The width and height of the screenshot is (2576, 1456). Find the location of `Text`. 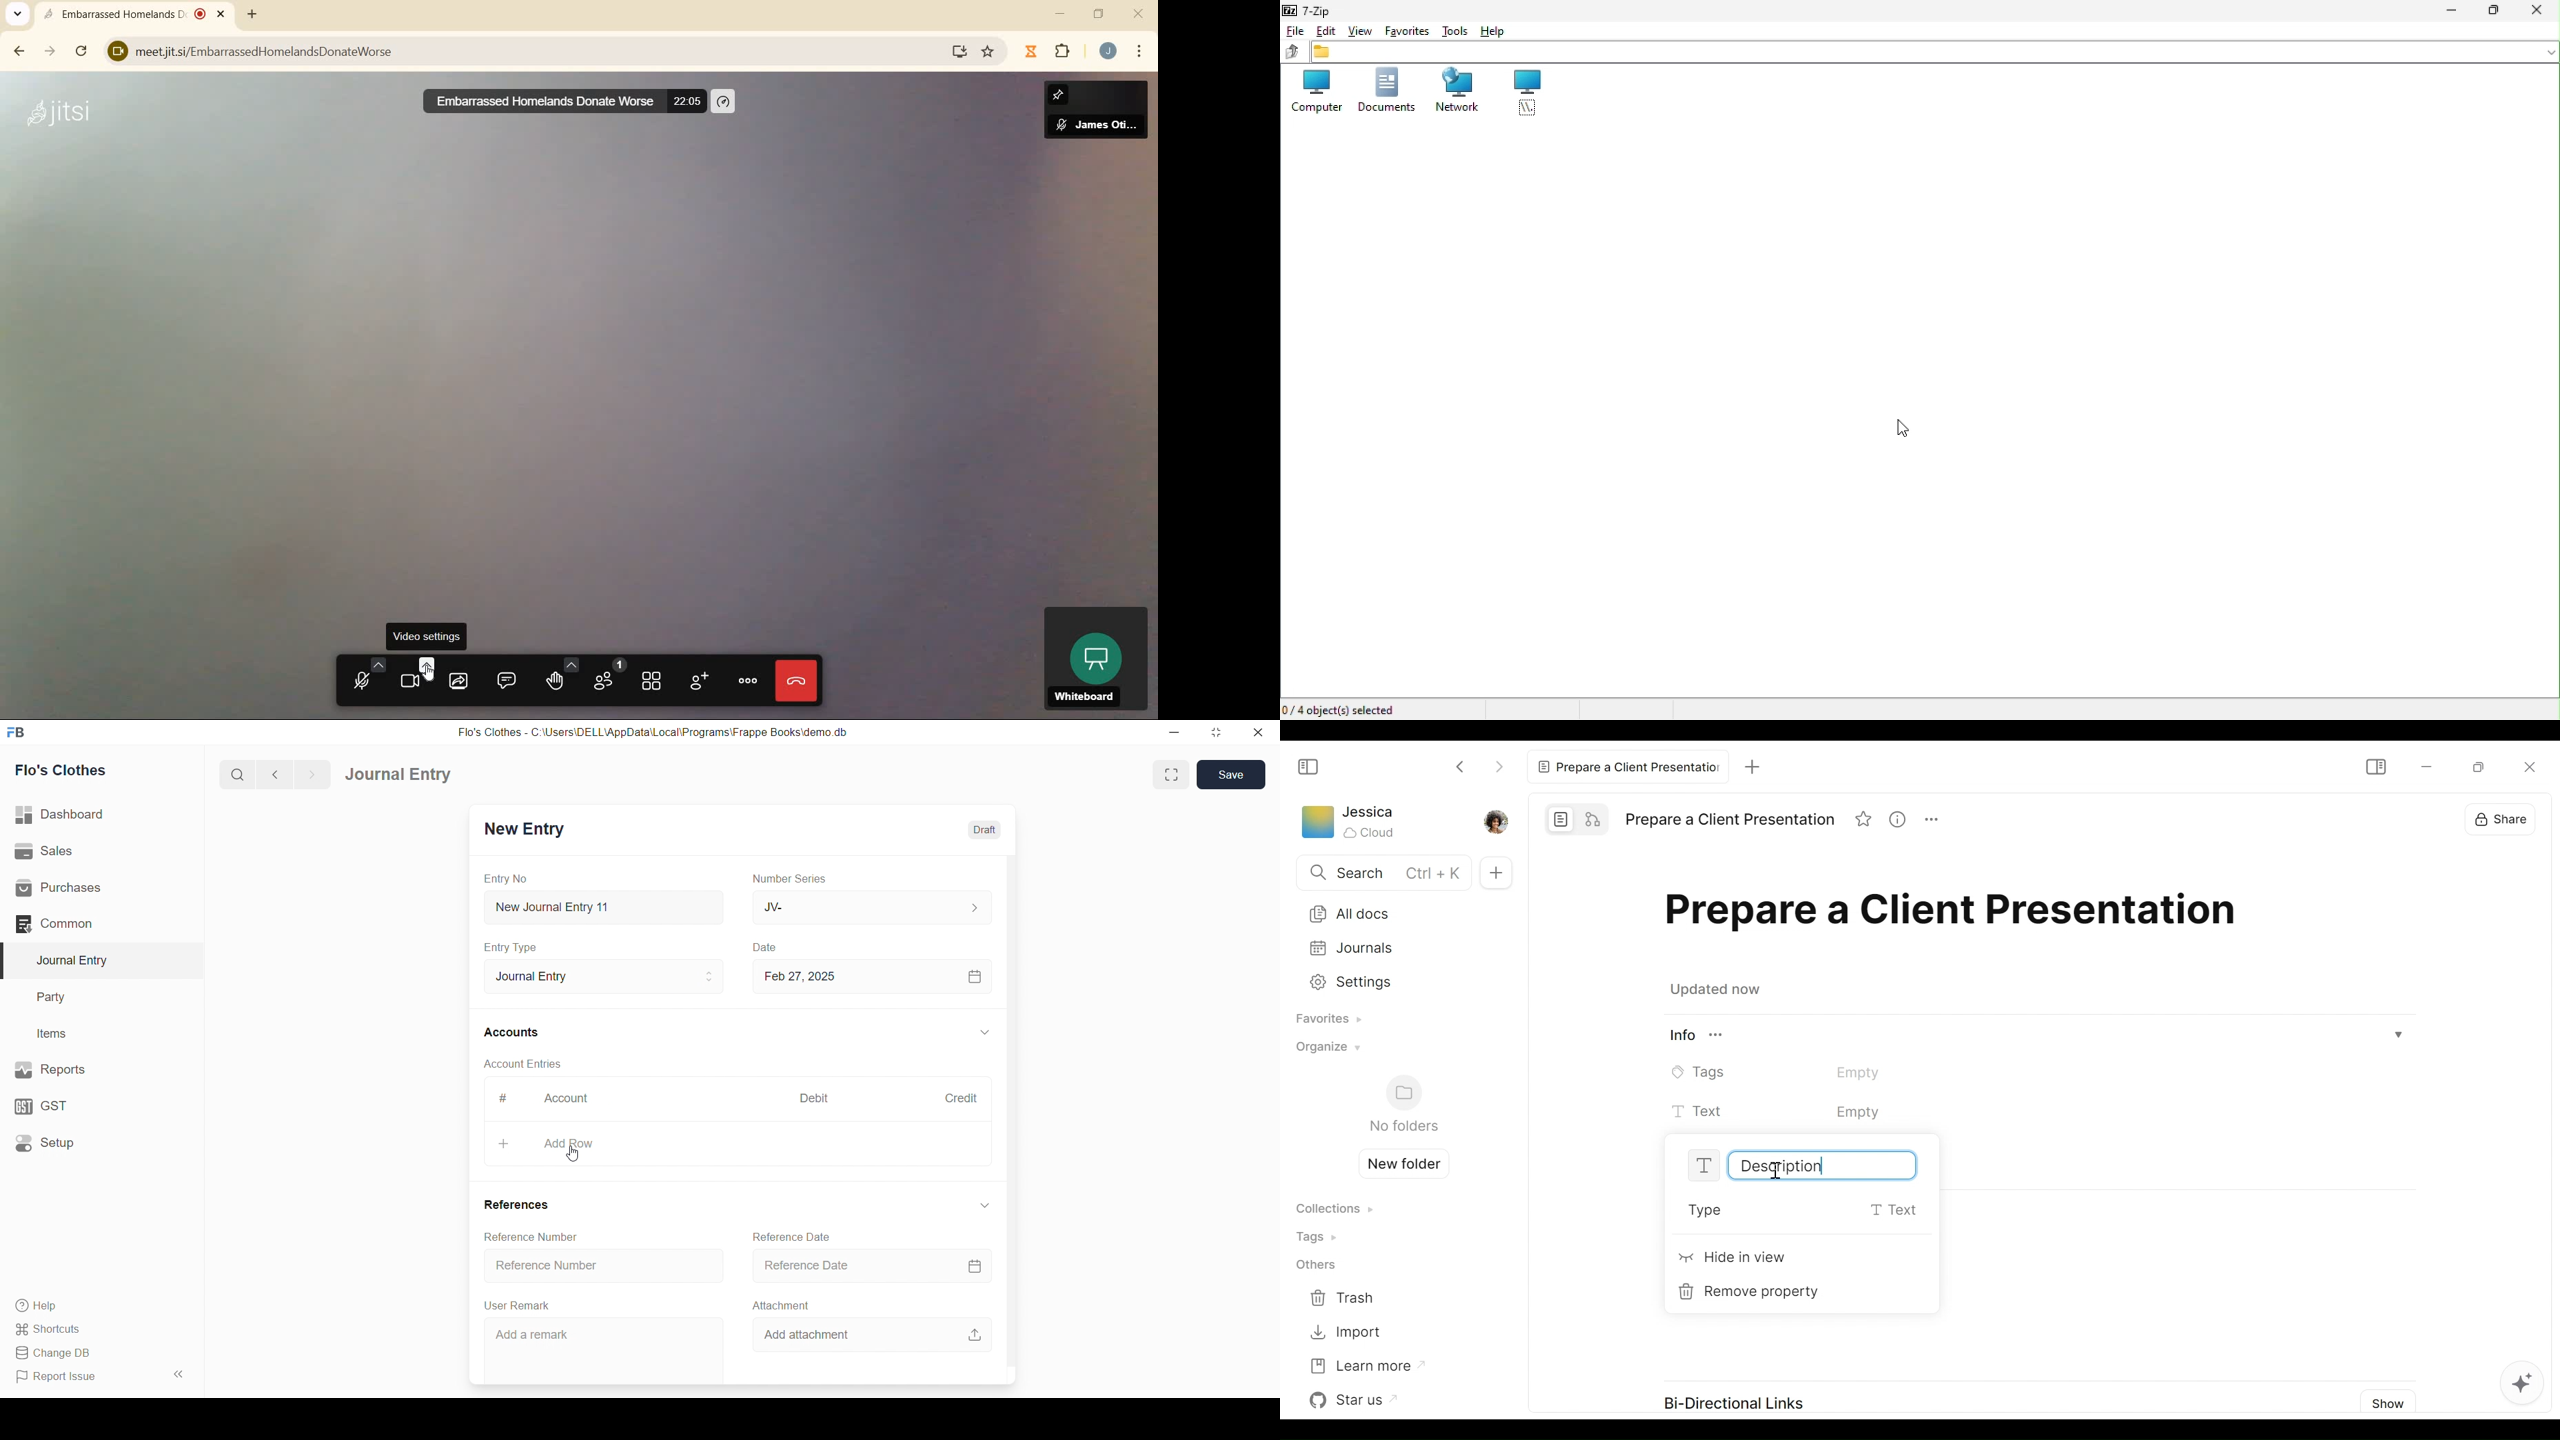

Text is located at coordinates (1799, 1165).